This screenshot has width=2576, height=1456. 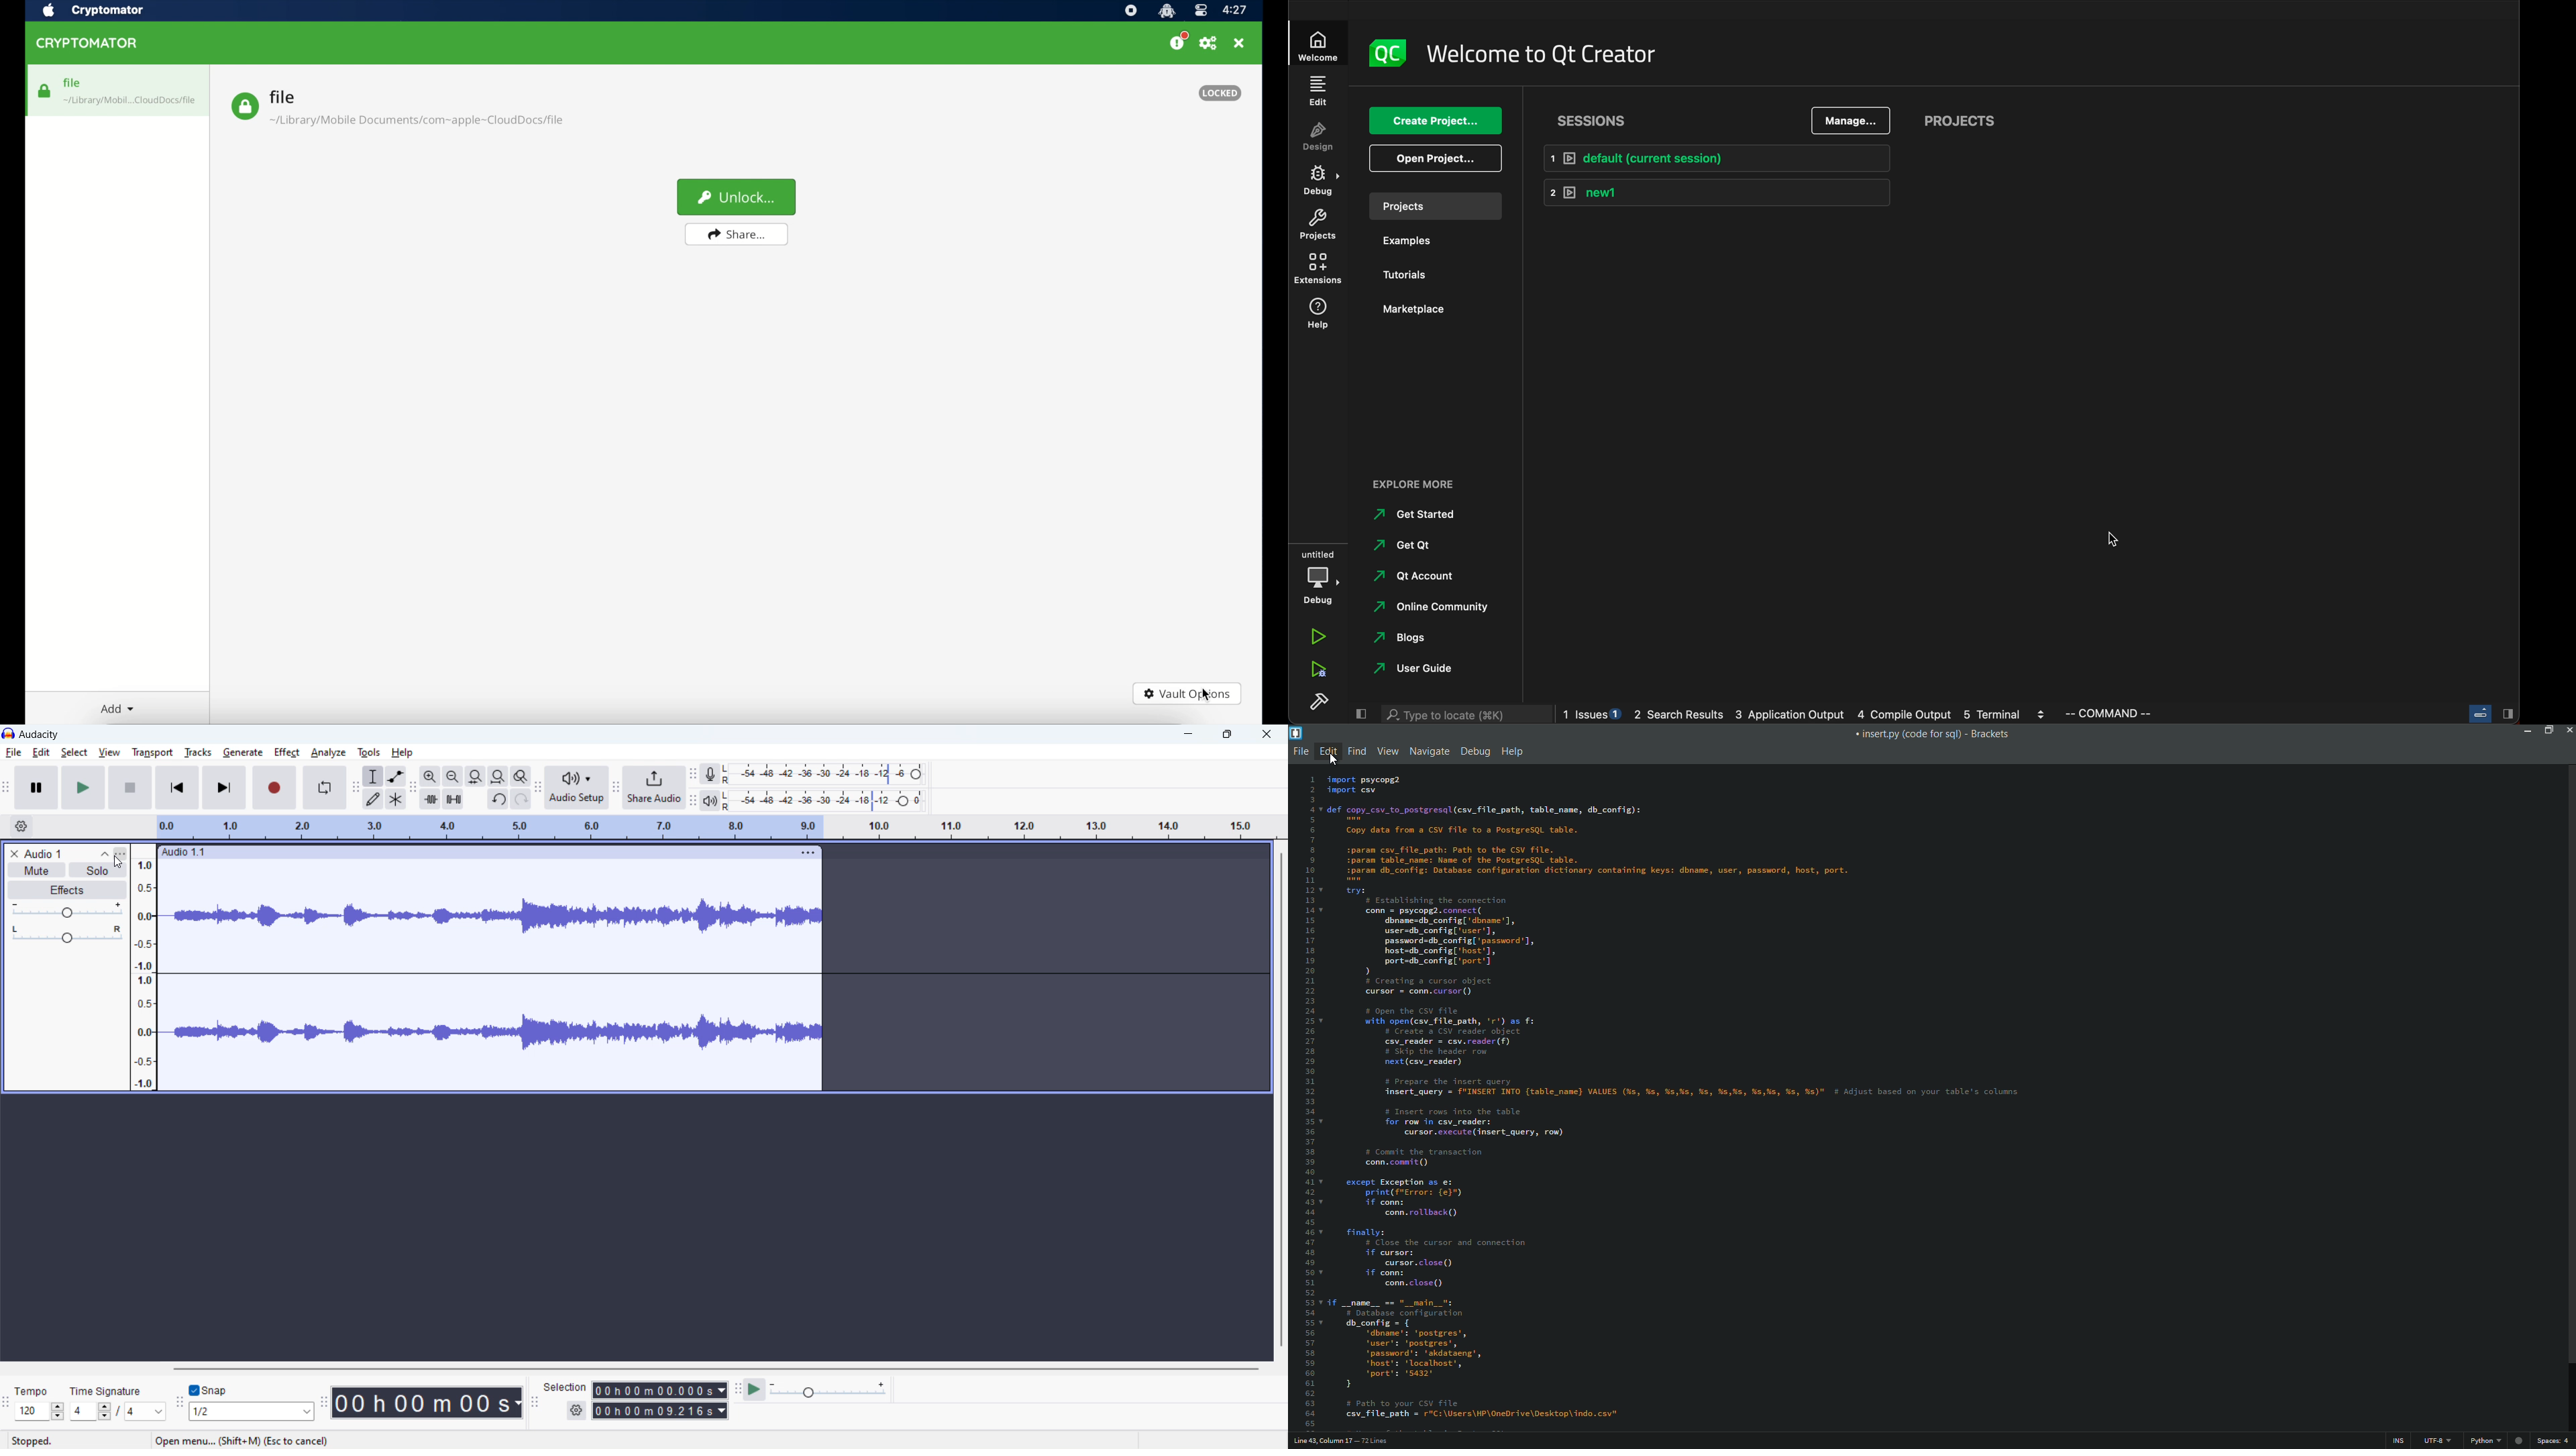 What do you see at coordinates (1418, 639) in the screenshot?
I see `blogs` at bounding box center [1418, 639].